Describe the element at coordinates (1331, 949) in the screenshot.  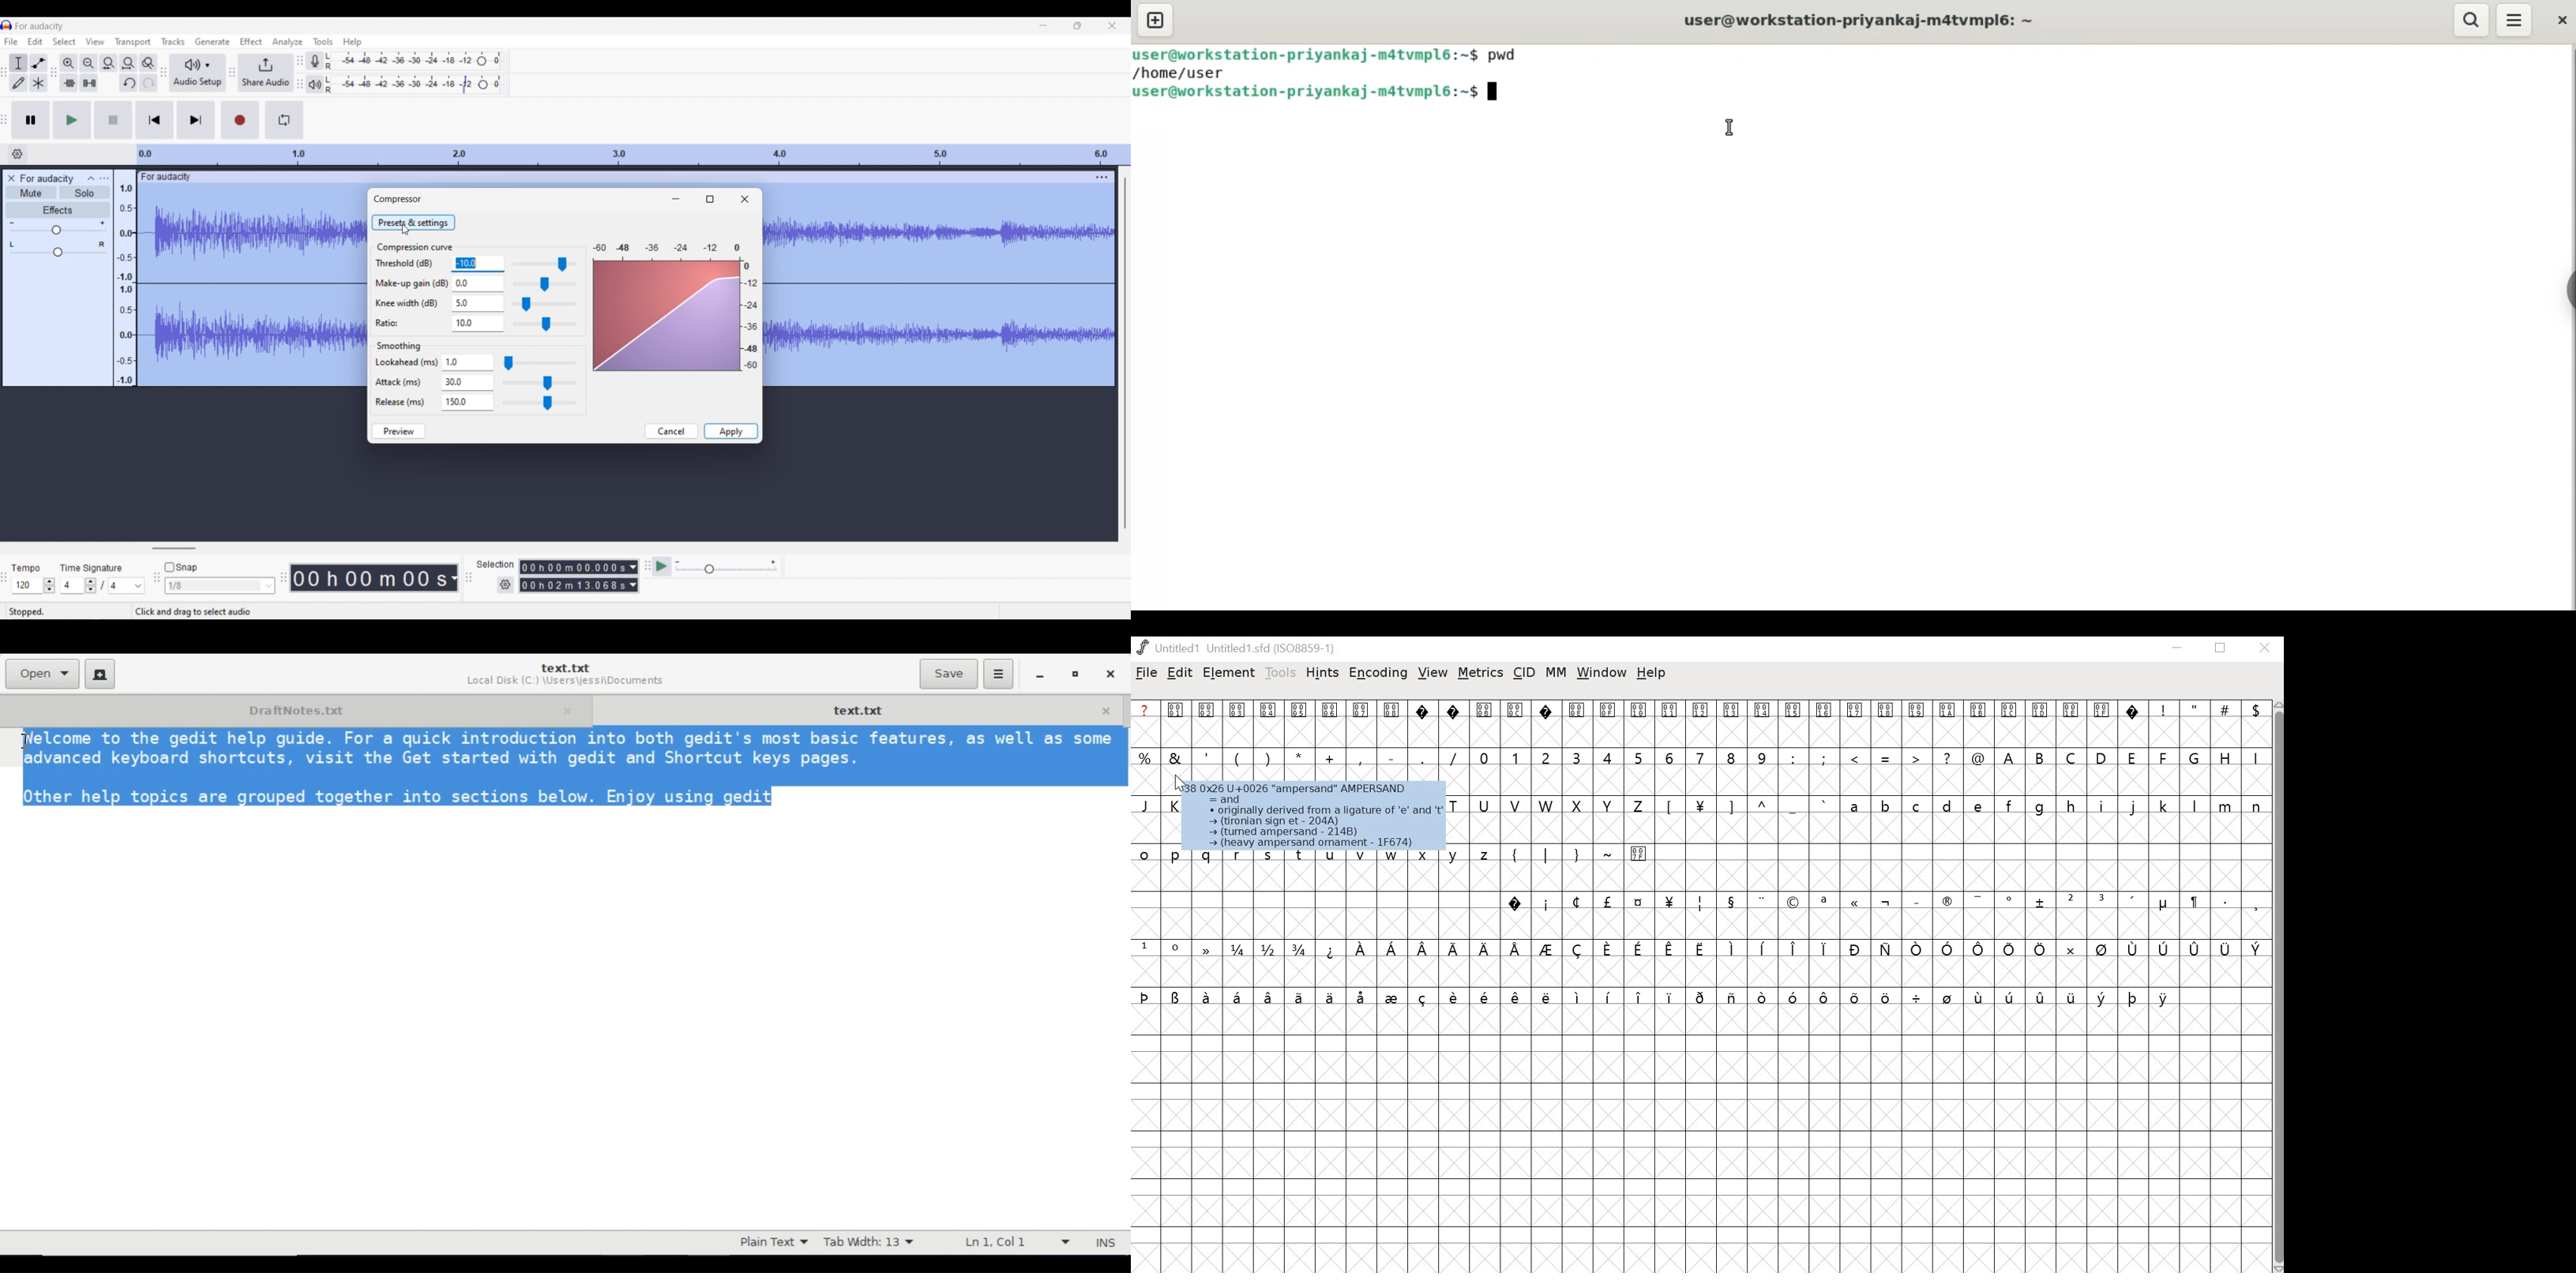
I see `symbol` at that location.